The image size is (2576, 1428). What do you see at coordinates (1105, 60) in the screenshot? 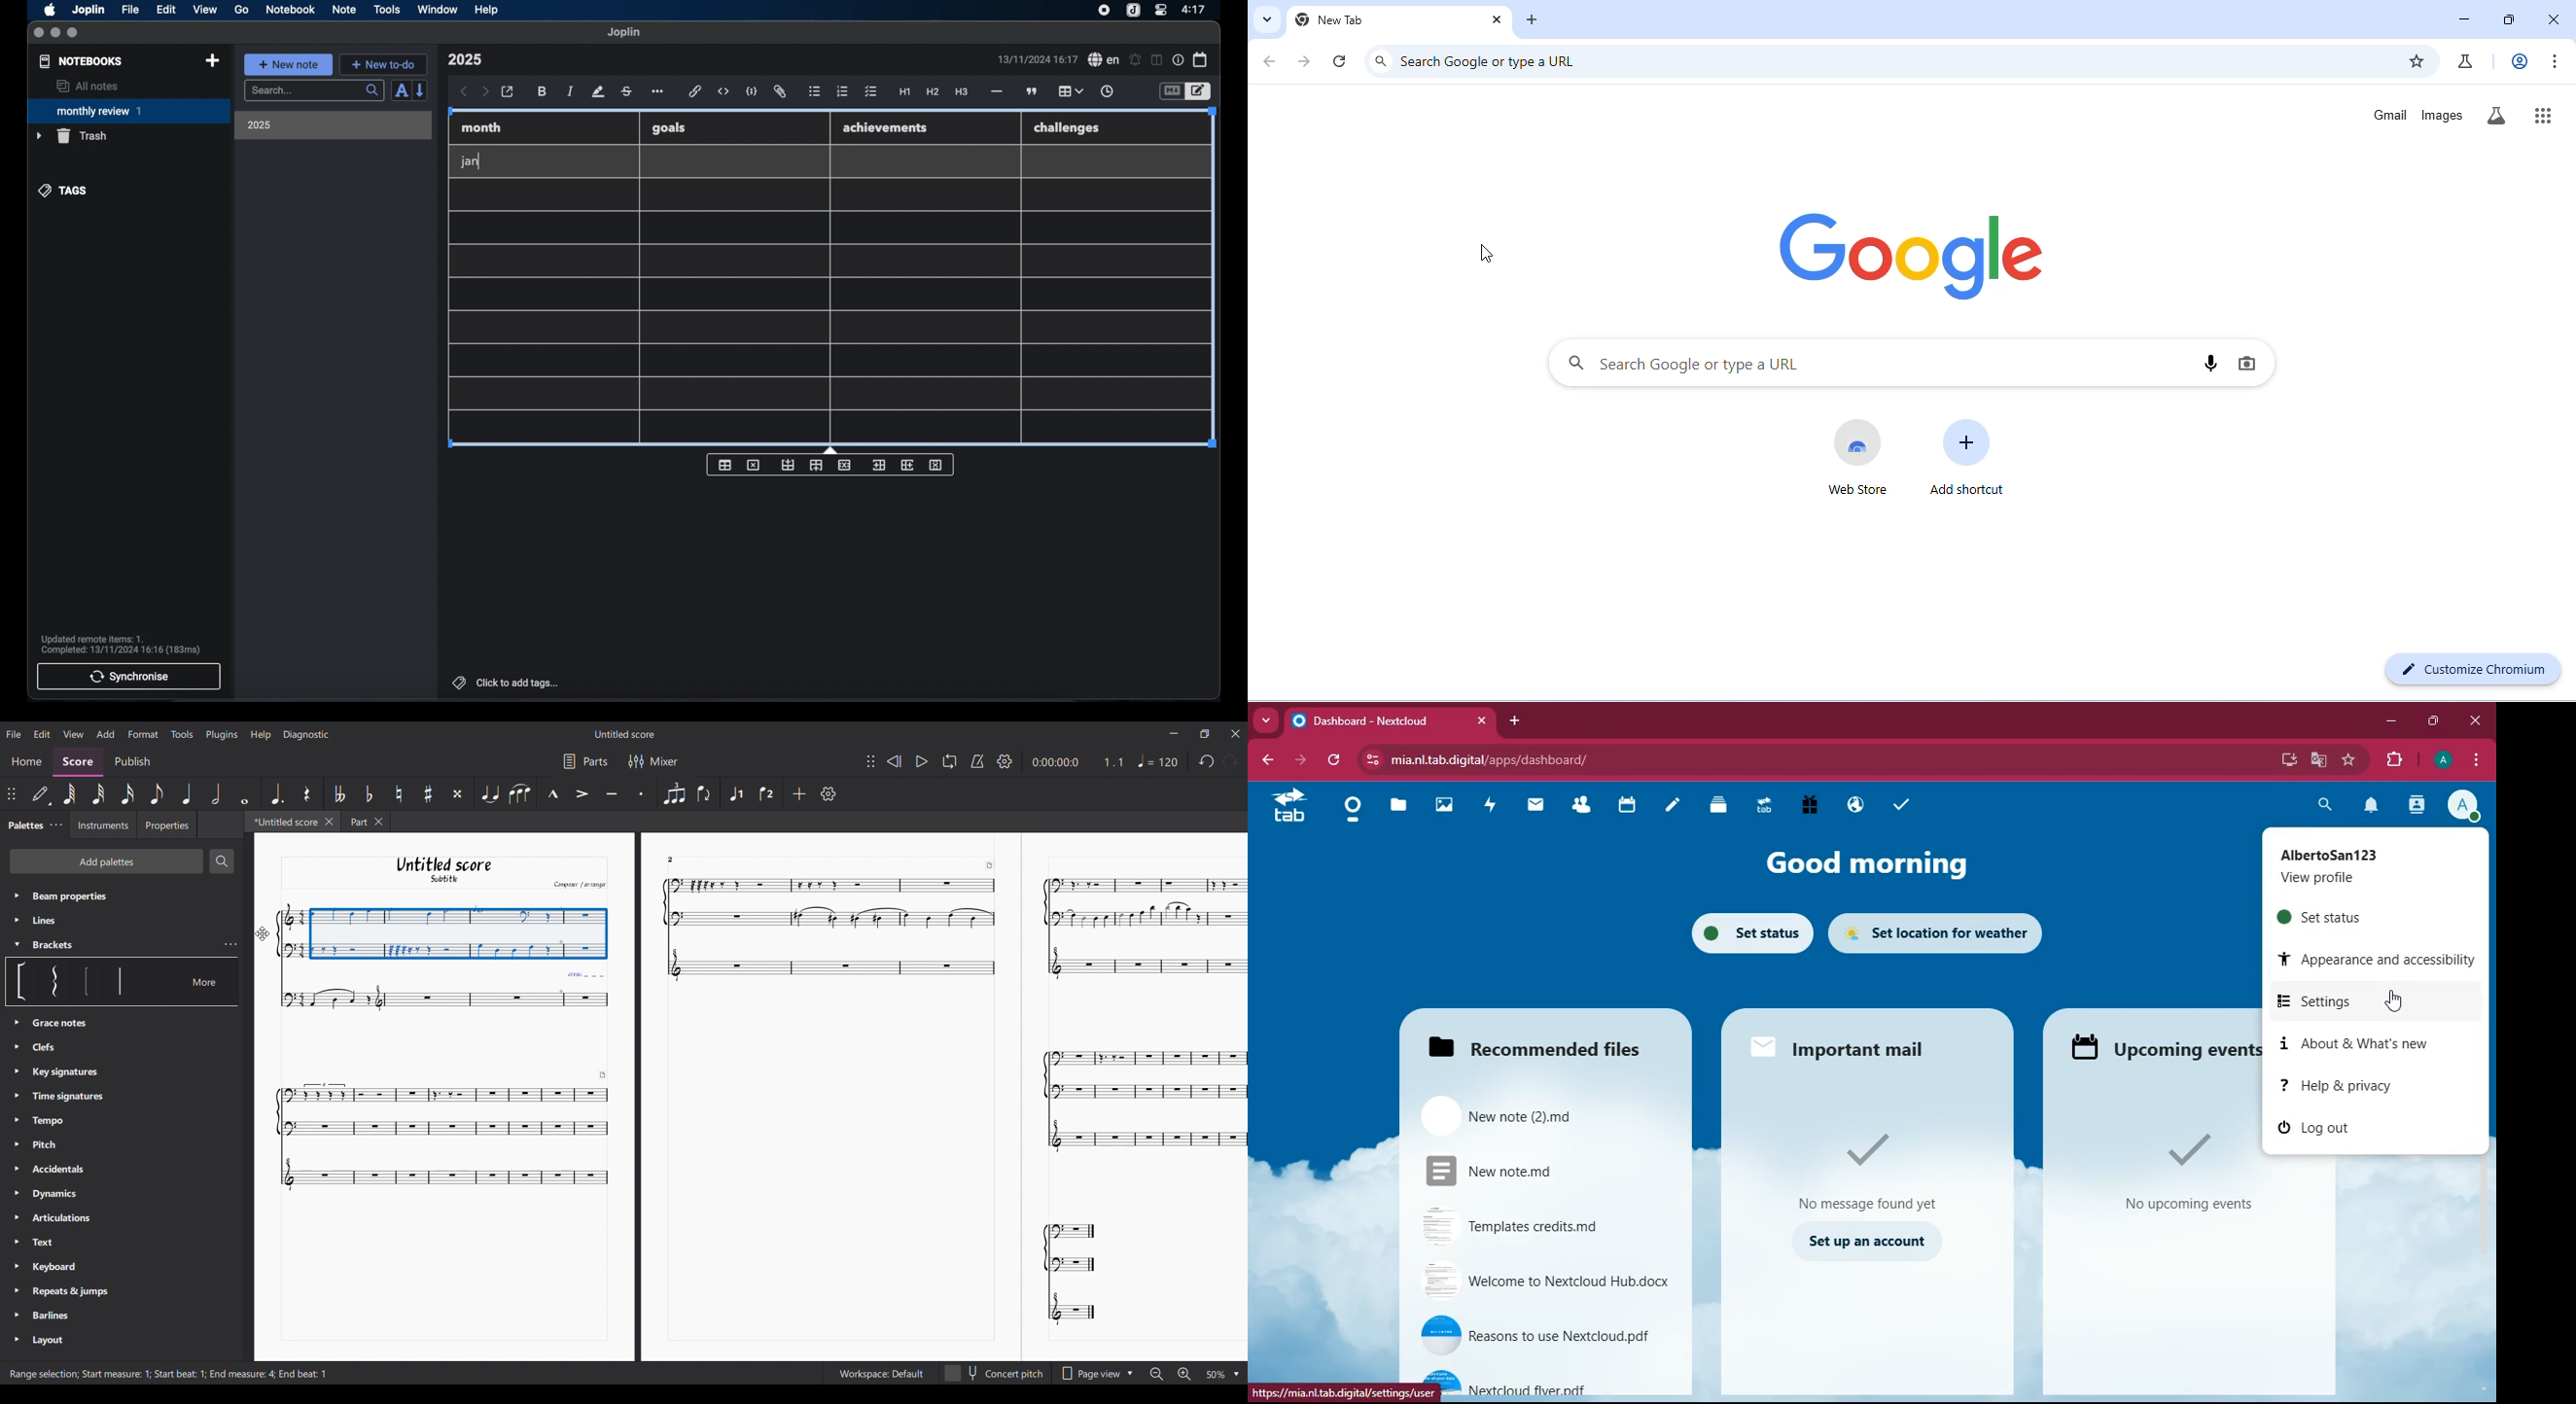
I see `spel check` at bounding box center [1105, 60].